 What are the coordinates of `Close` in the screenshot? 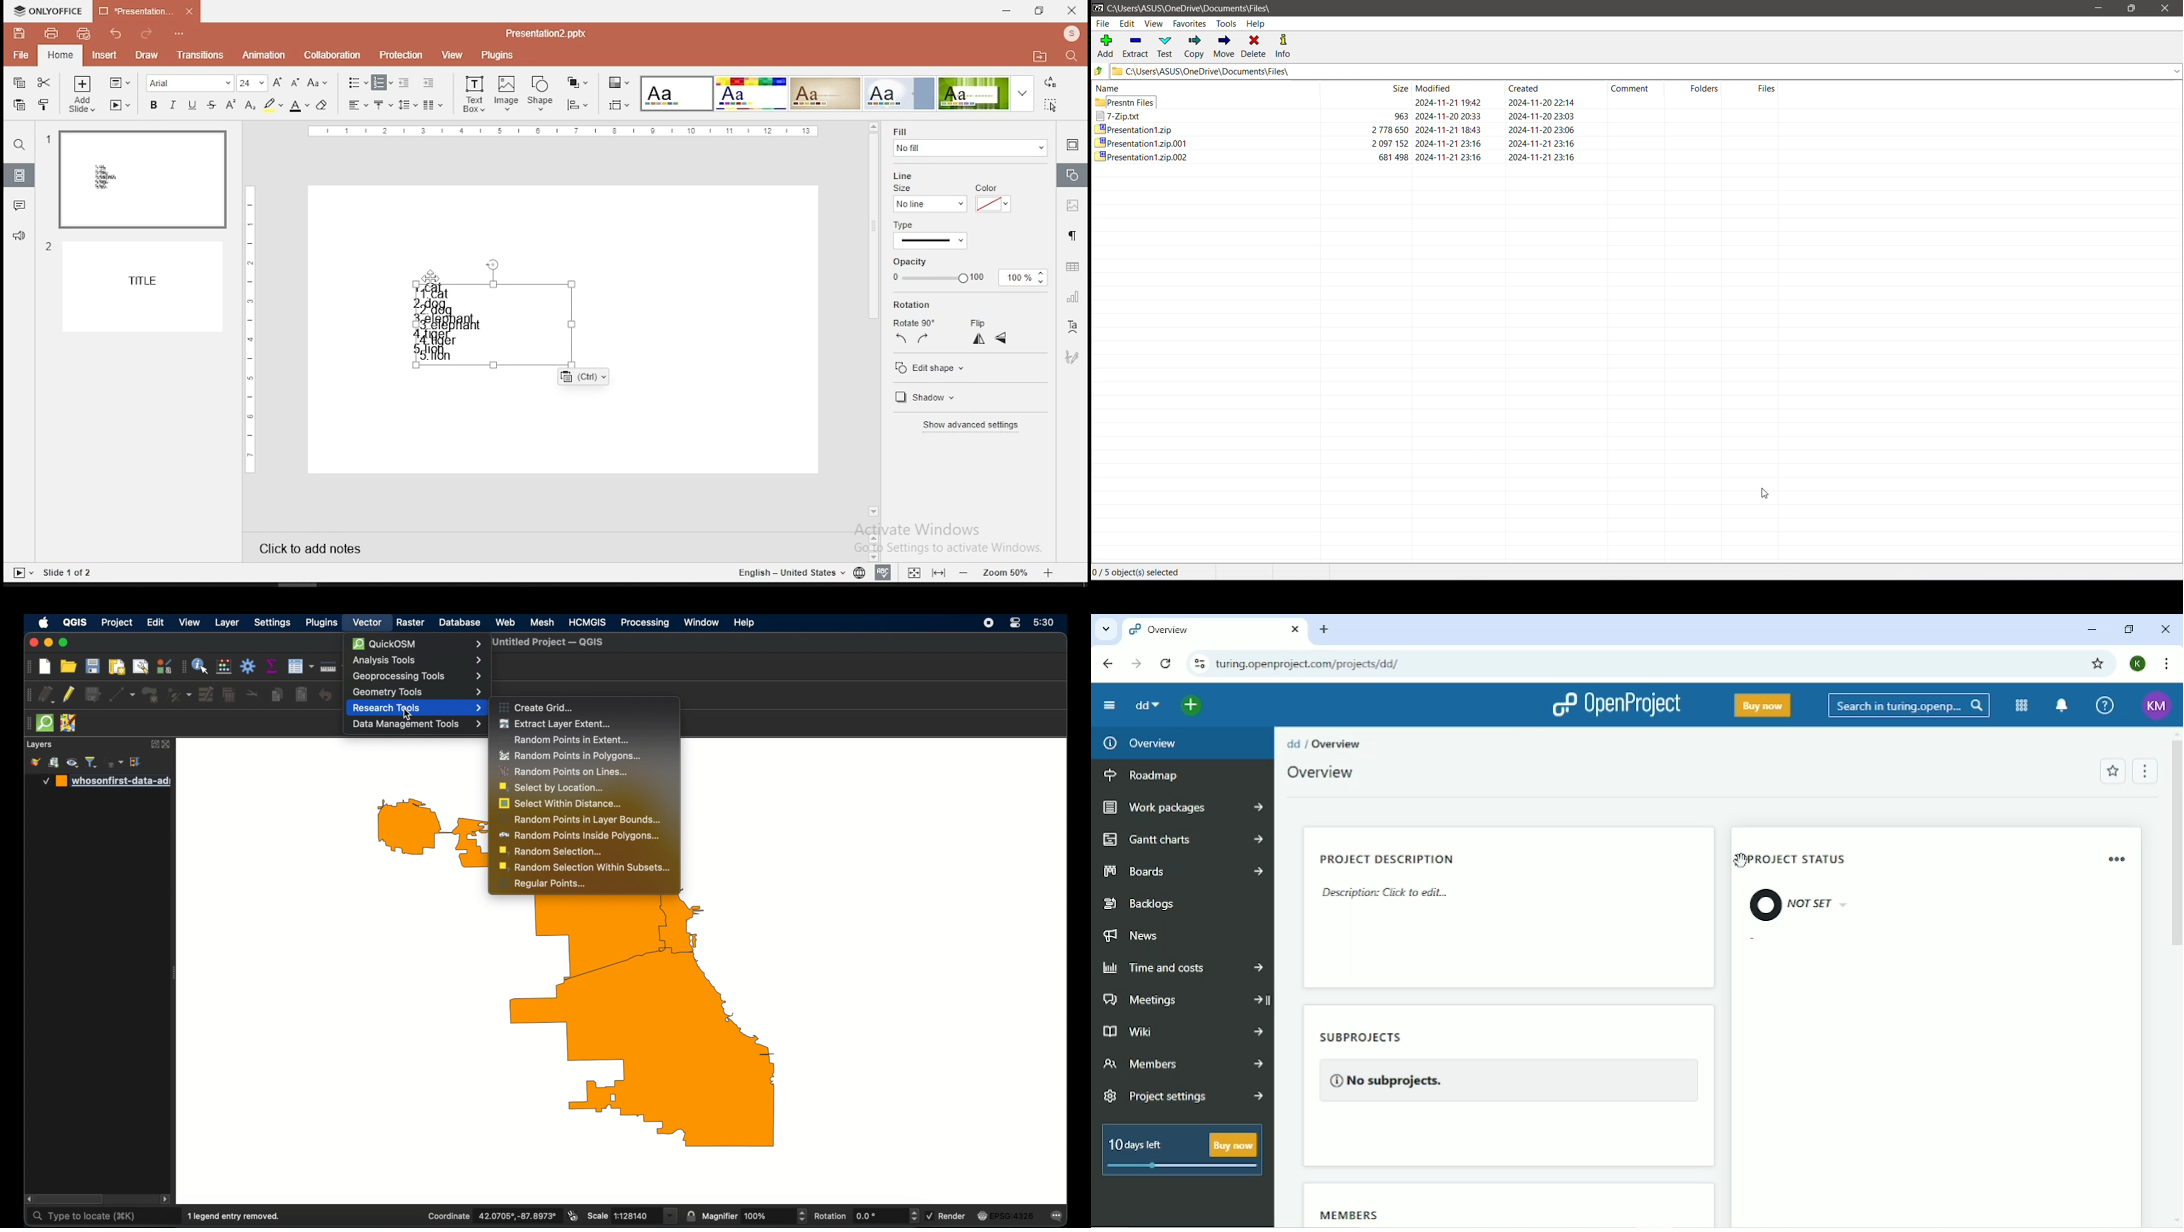 It's located at (2165, 9).